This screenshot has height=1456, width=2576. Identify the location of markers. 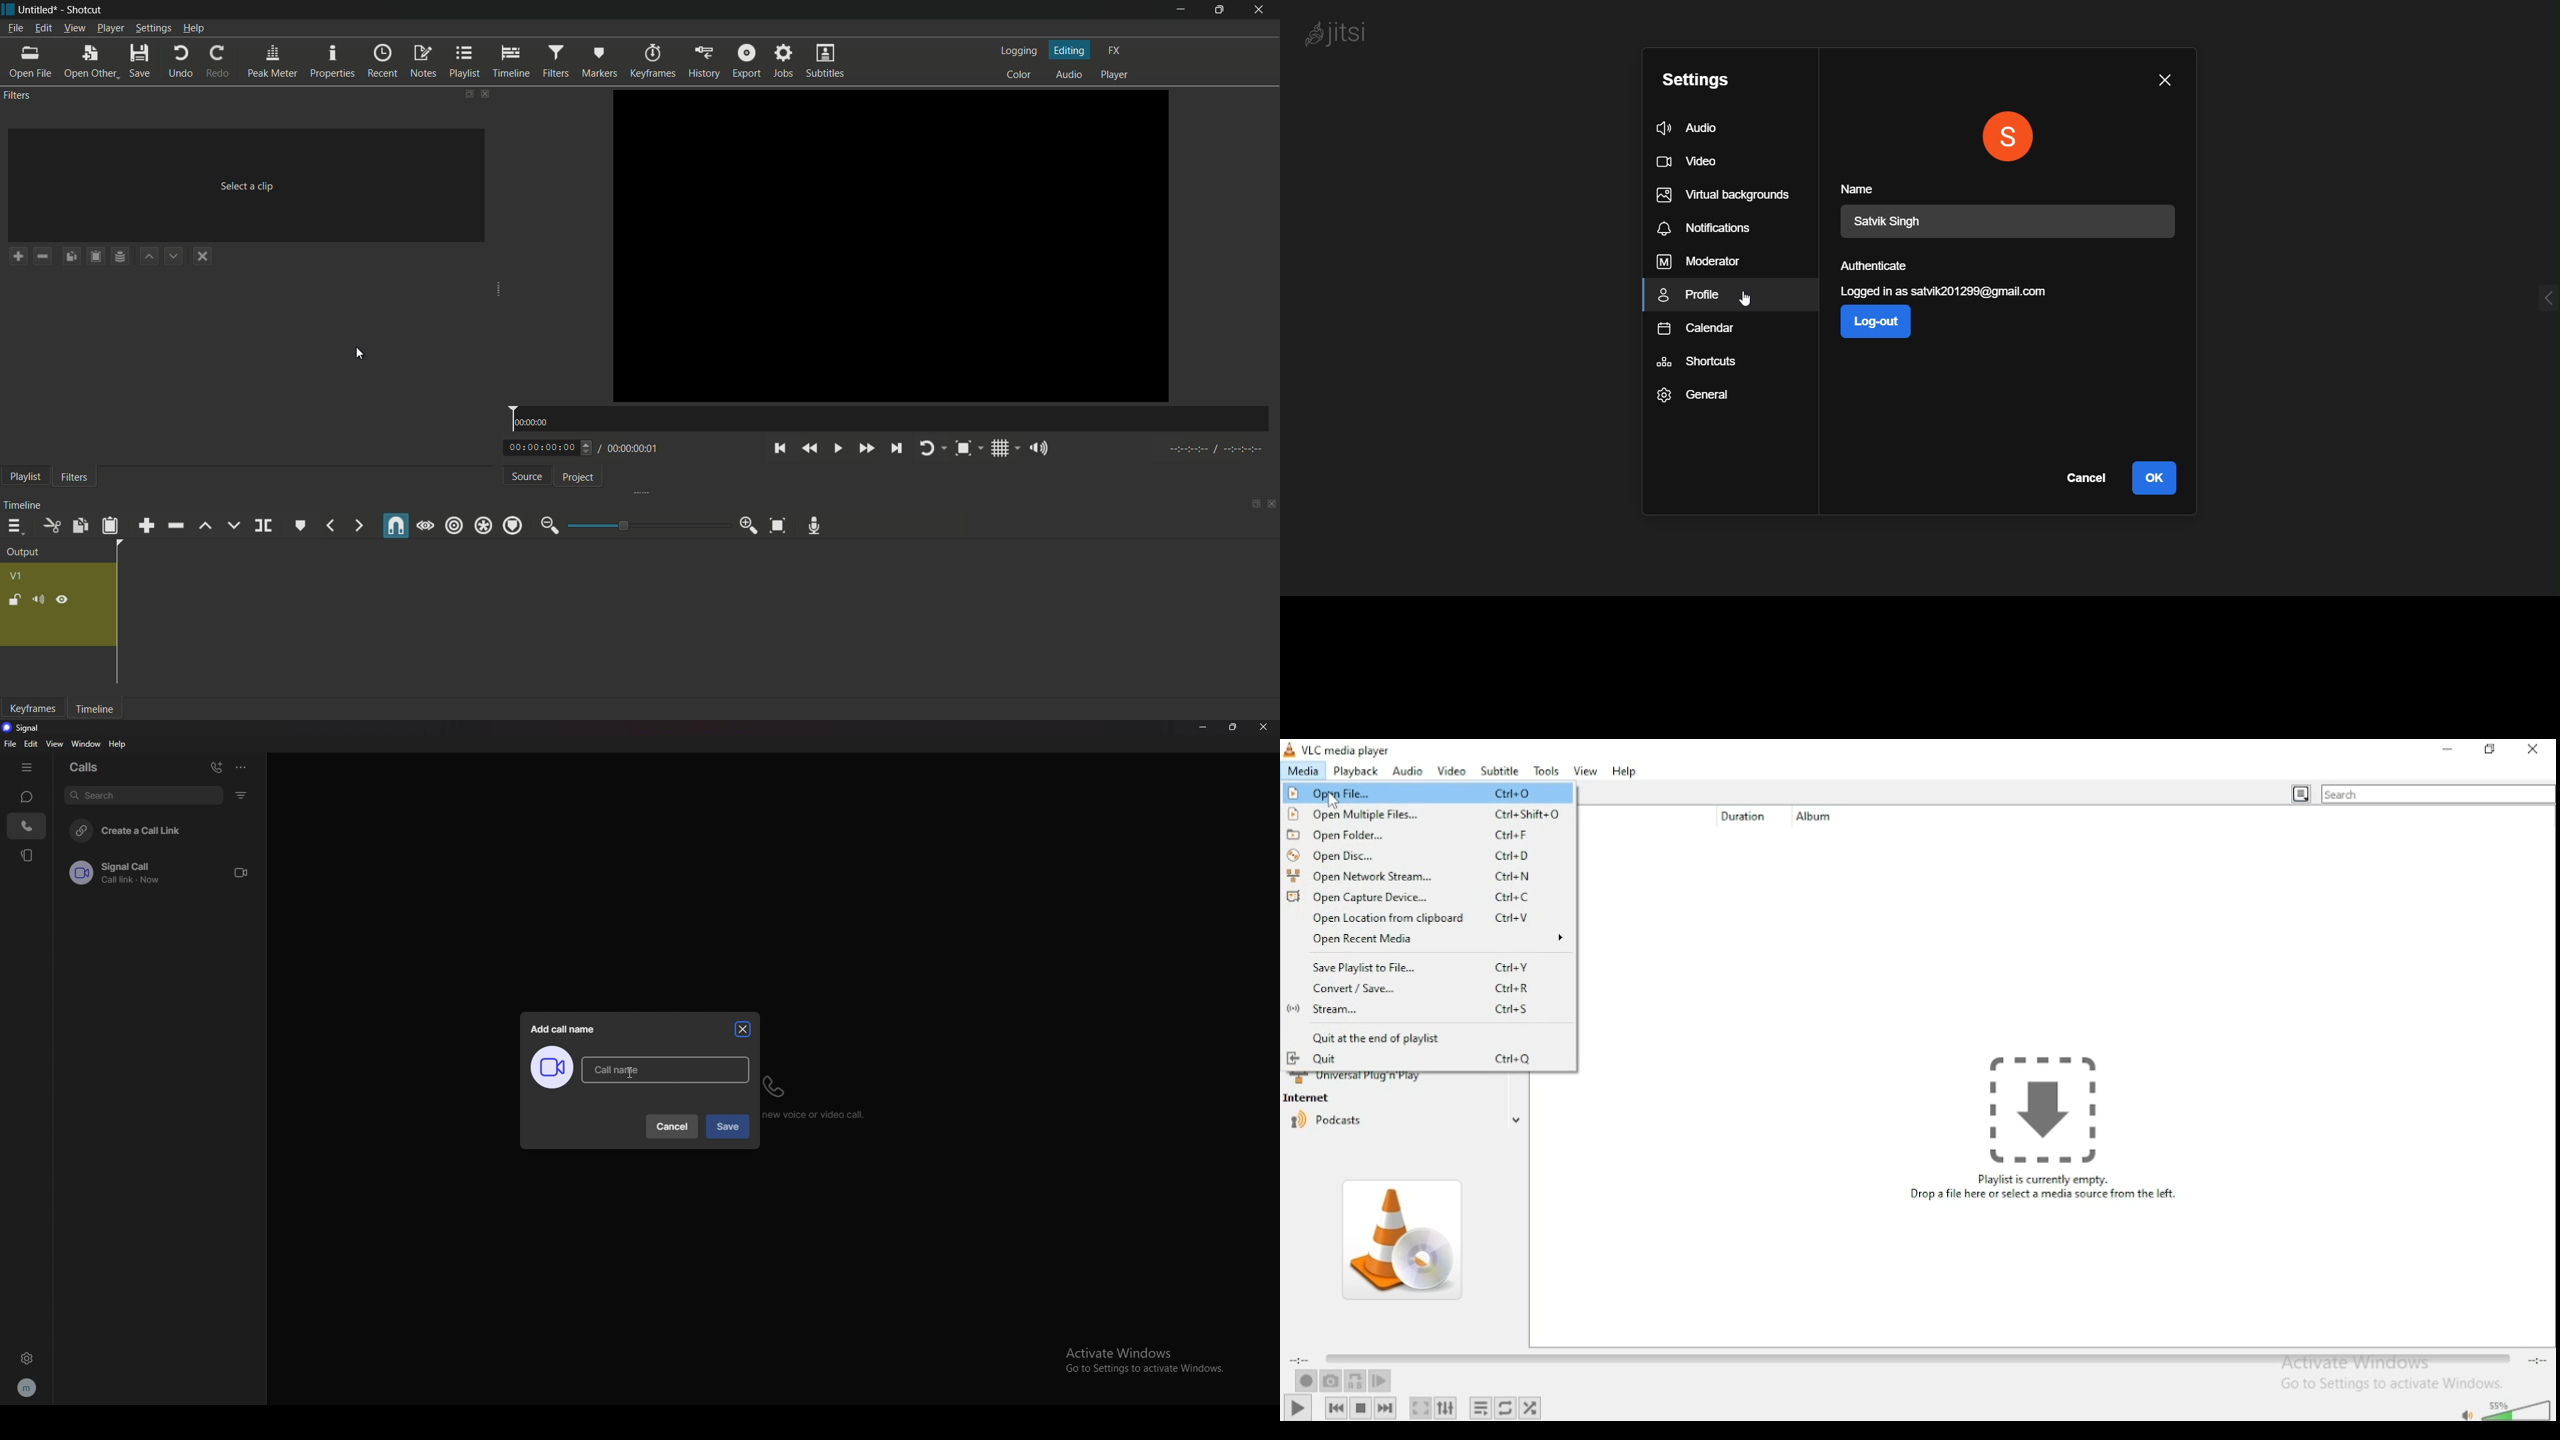
(599, 61).